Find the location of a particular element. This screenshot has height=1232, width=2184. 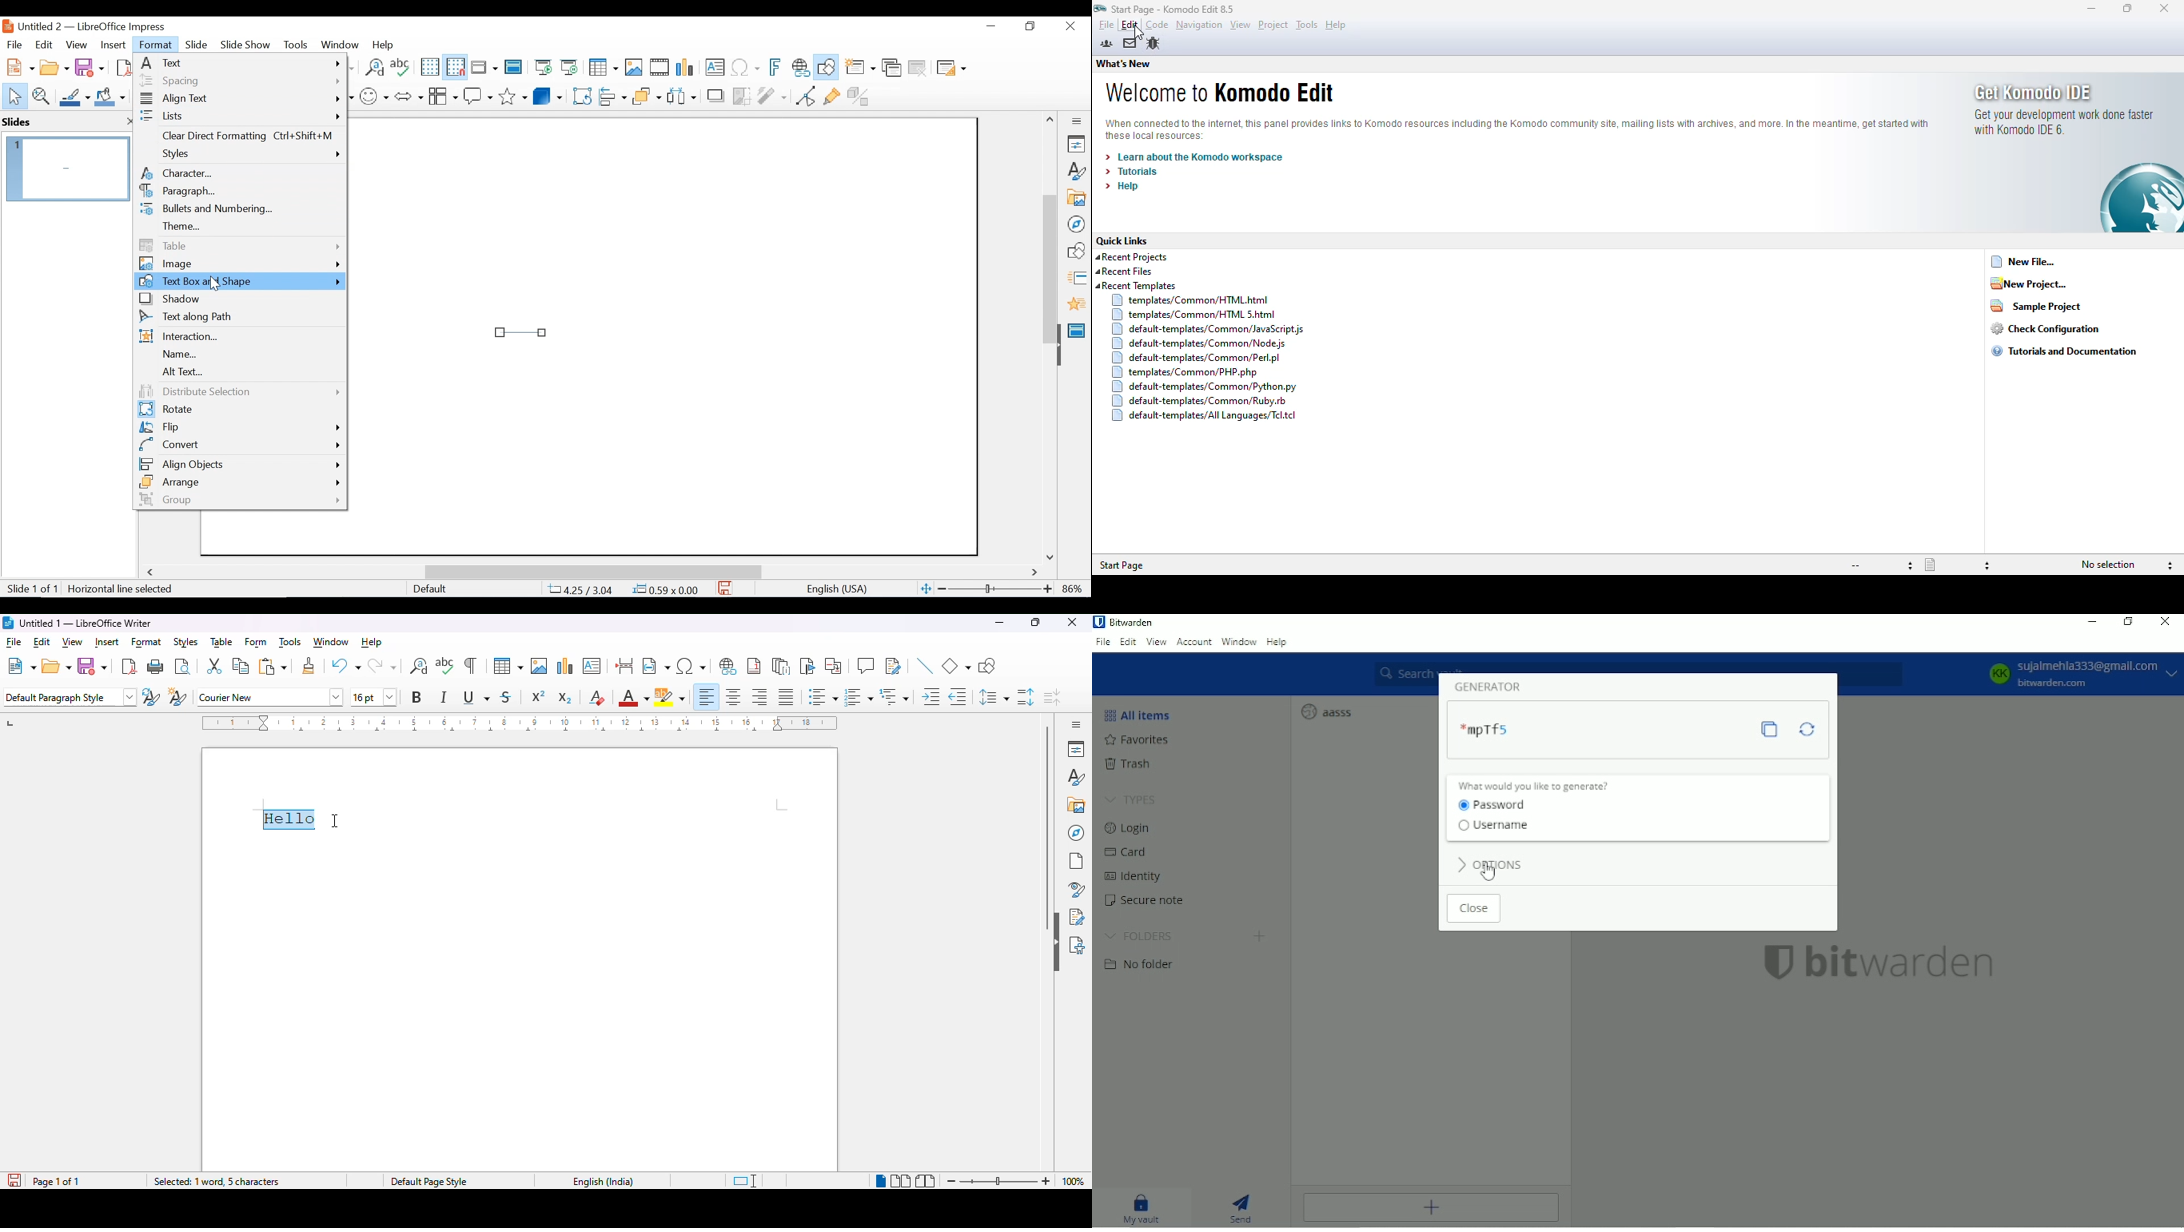

Account option is located at coordinates (2080, 674).